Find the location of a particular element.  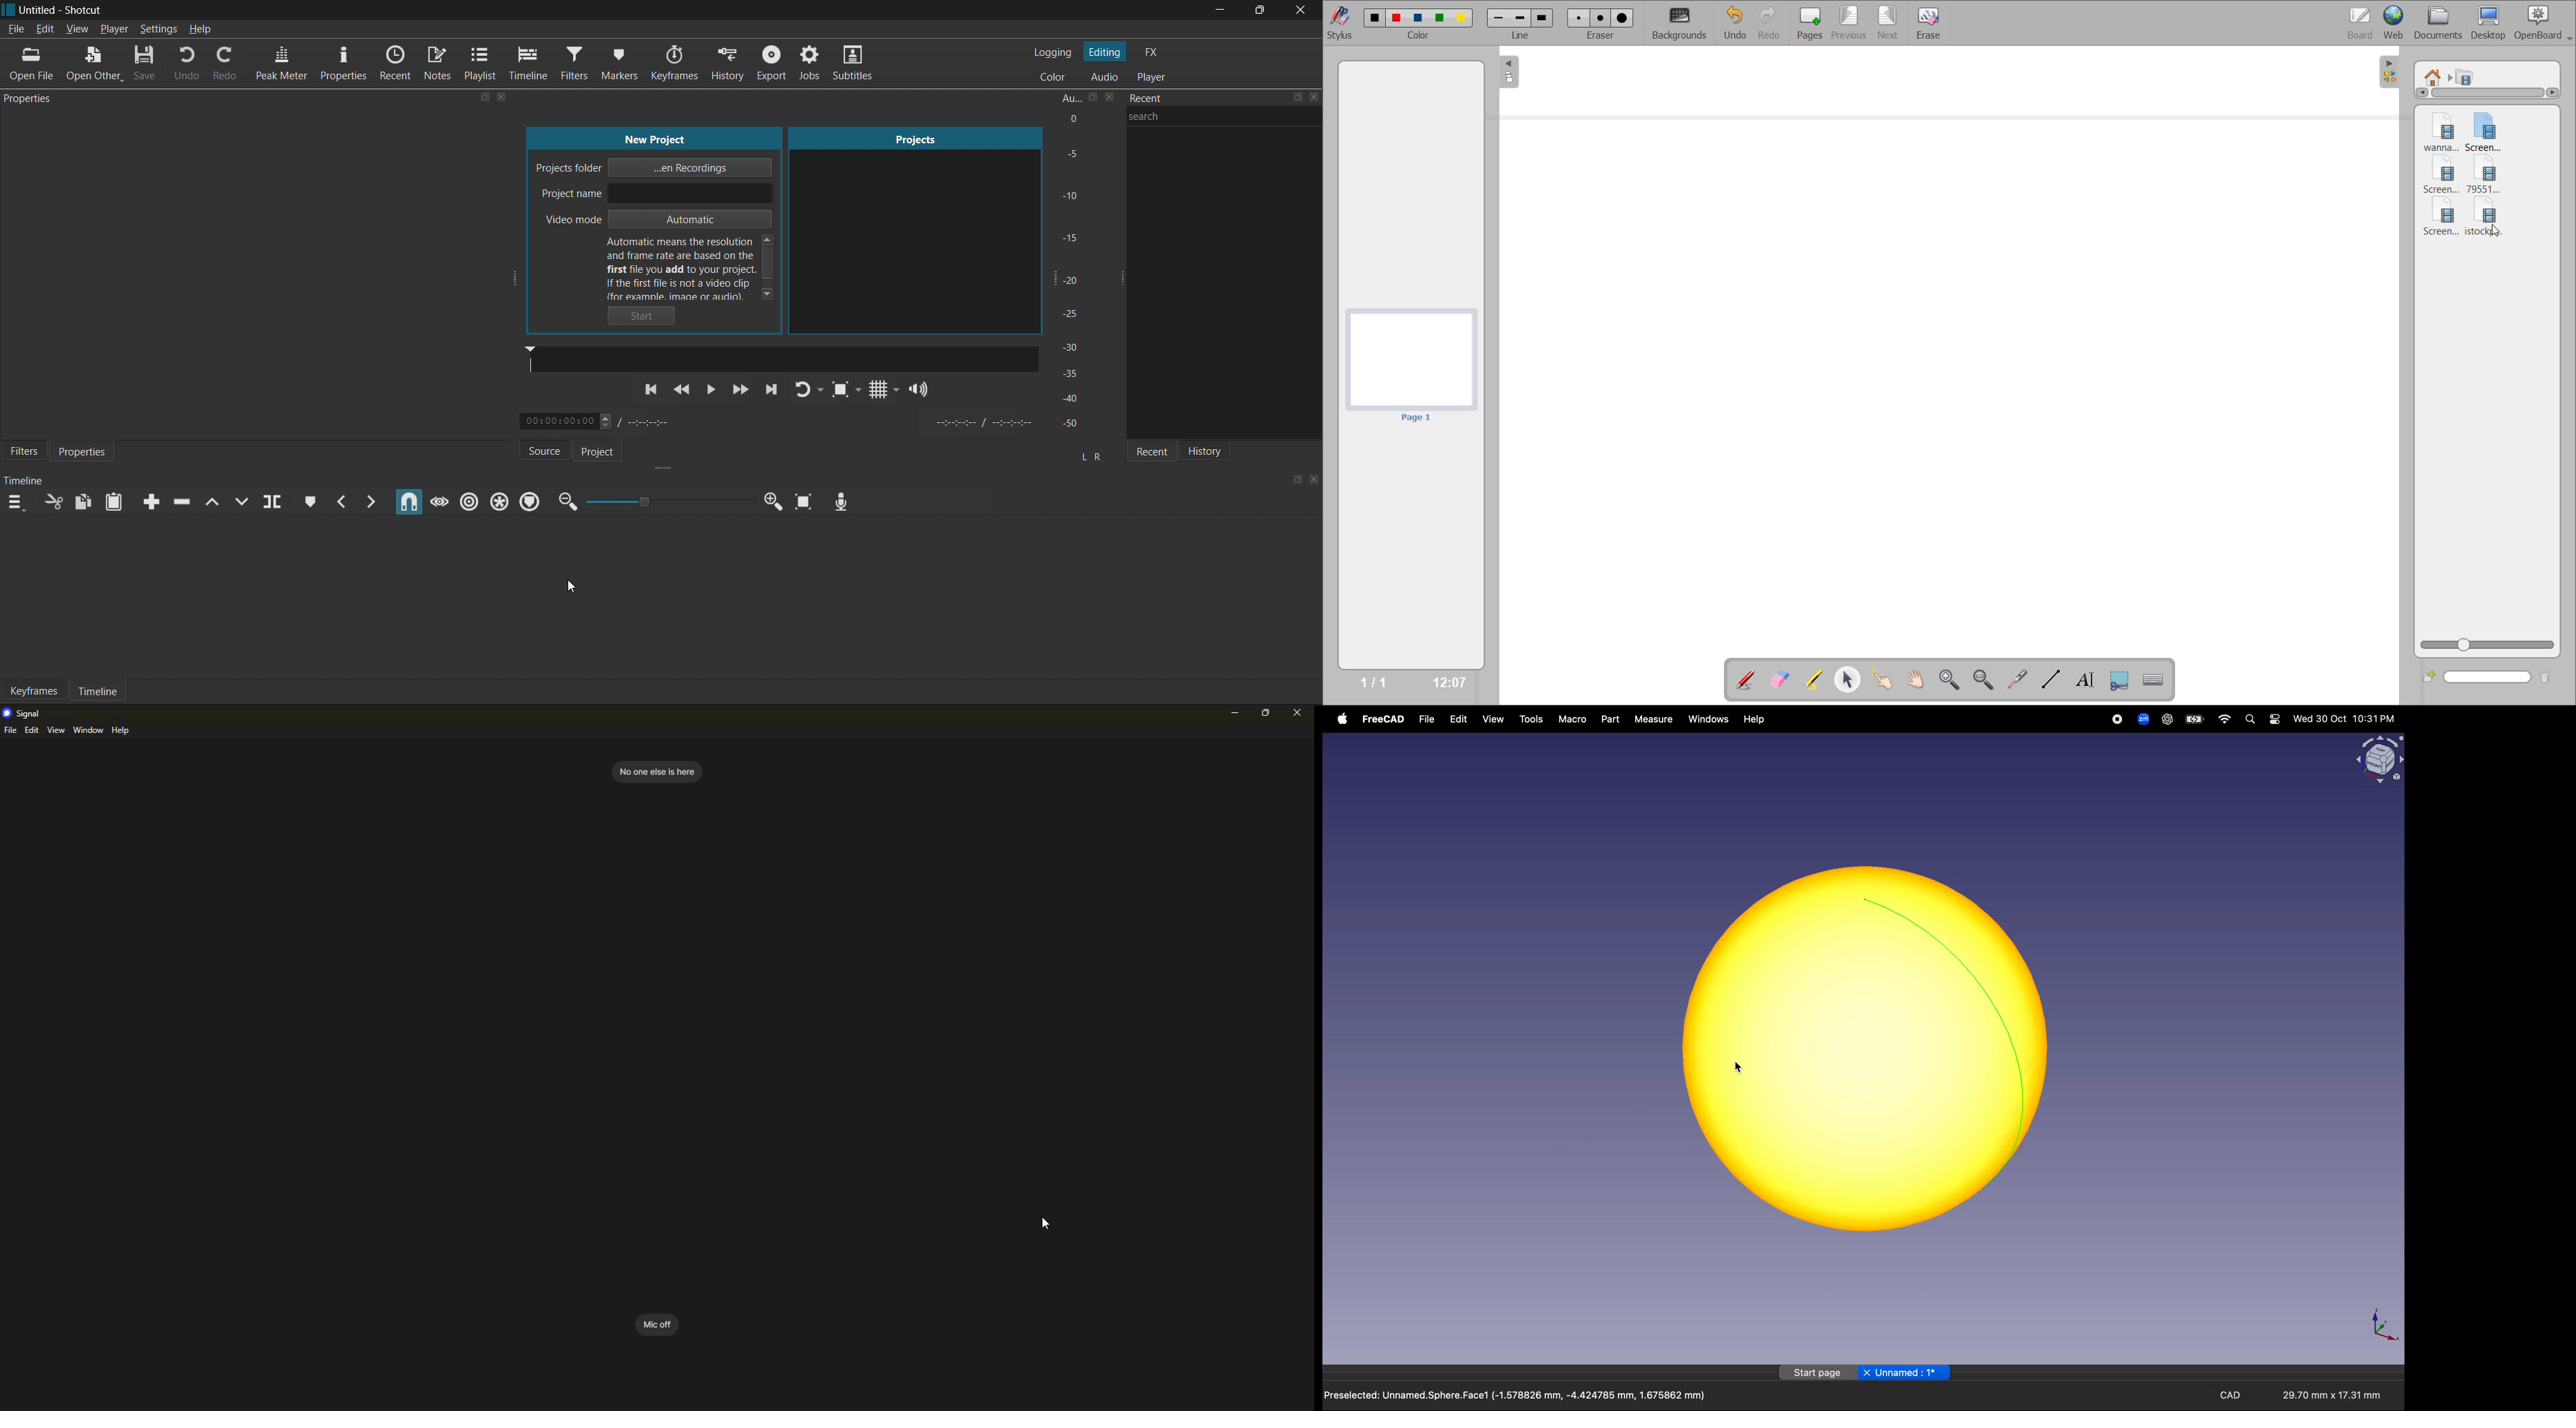

Properties is located at coordinates (86, 451).